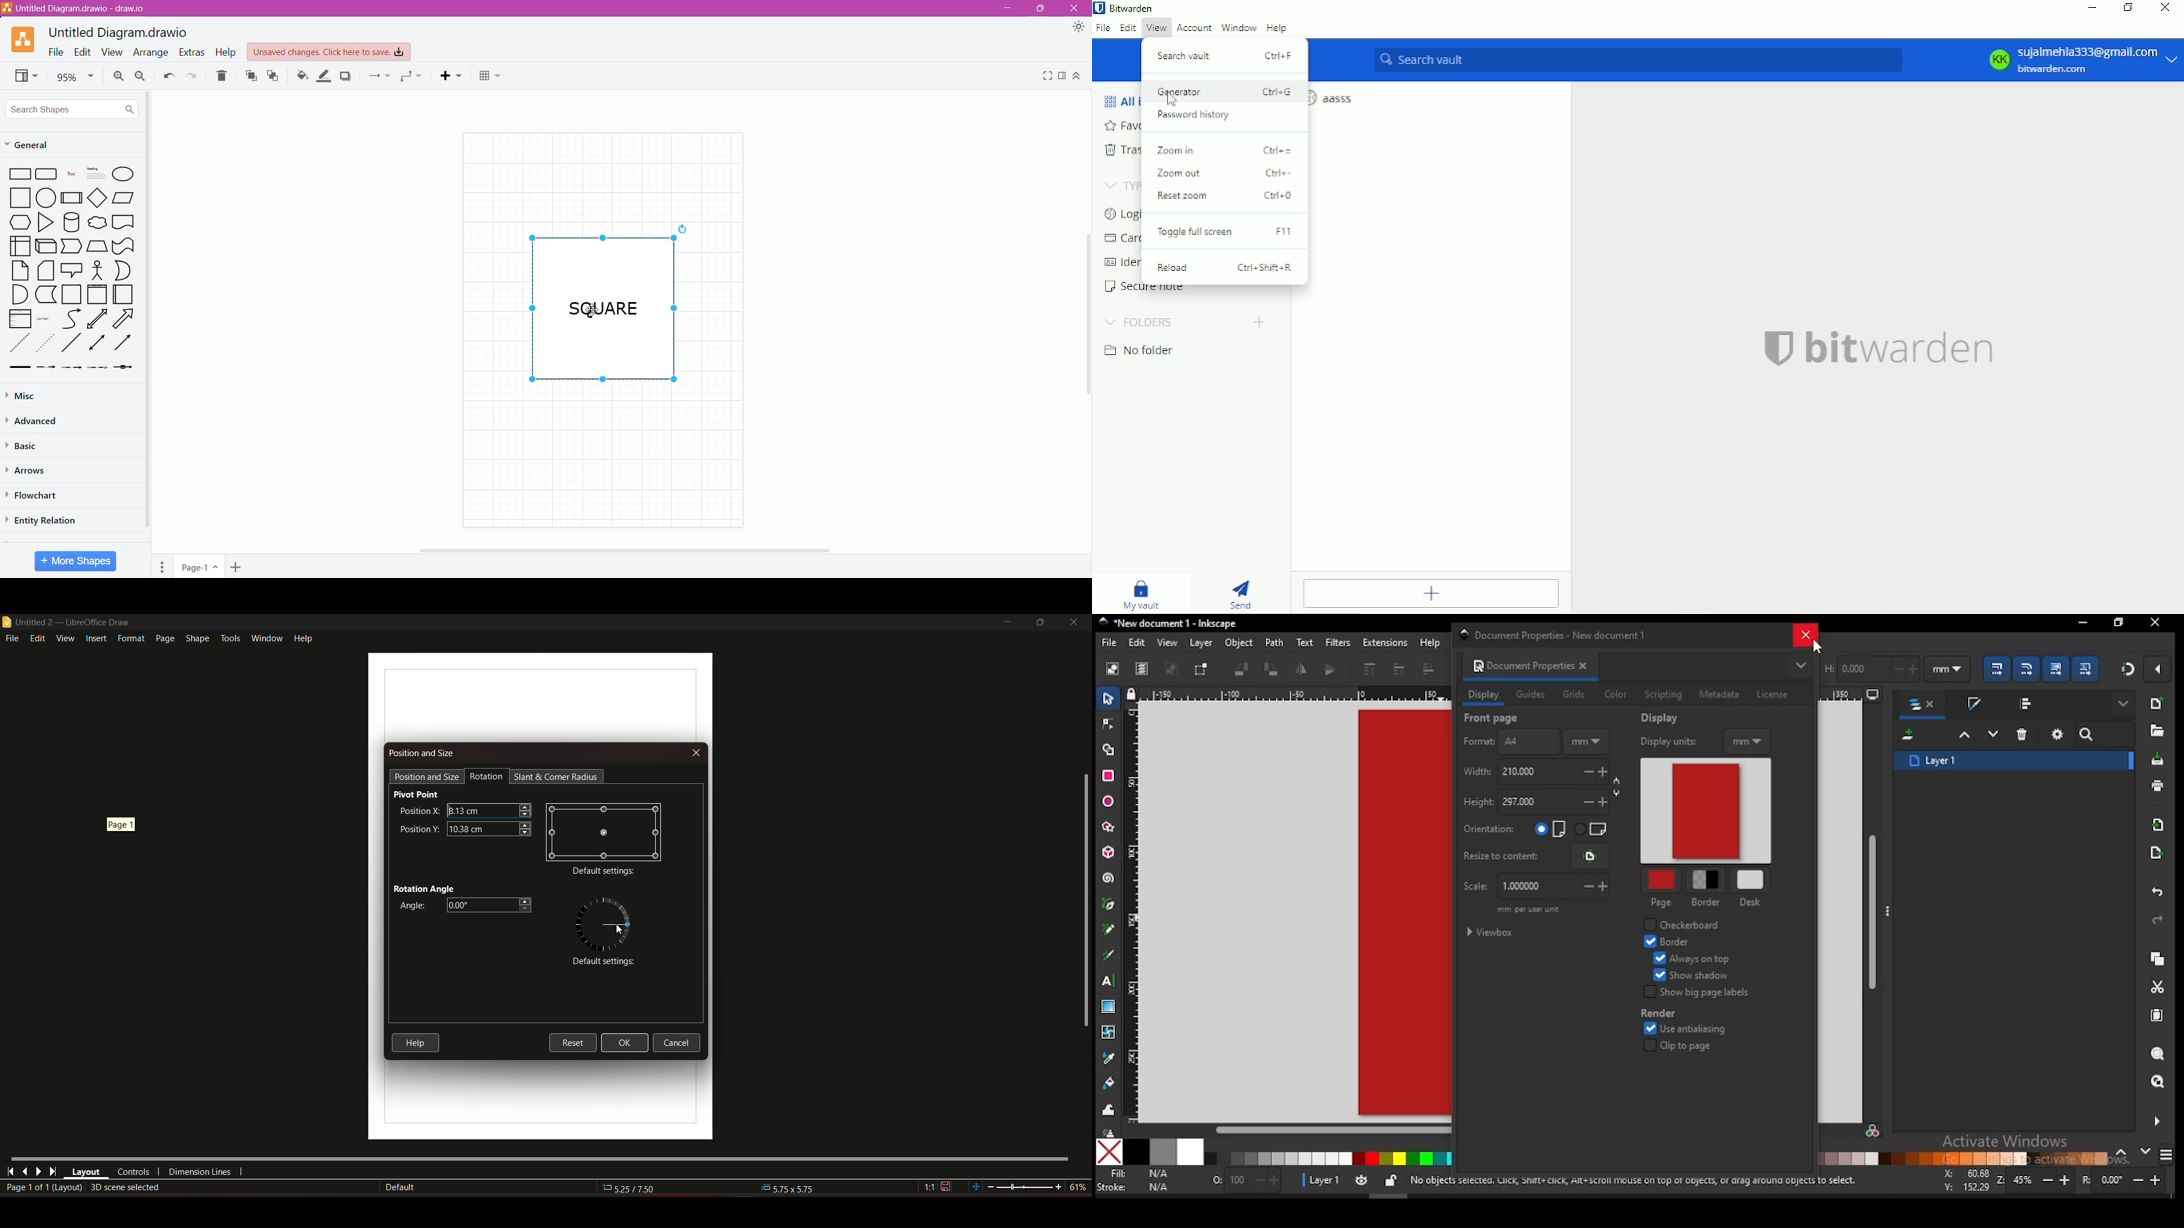 The image size is (2184, 1232). Describe the element at coordinates (1663, 695) in the screenshot. I see `scripting` at that location.